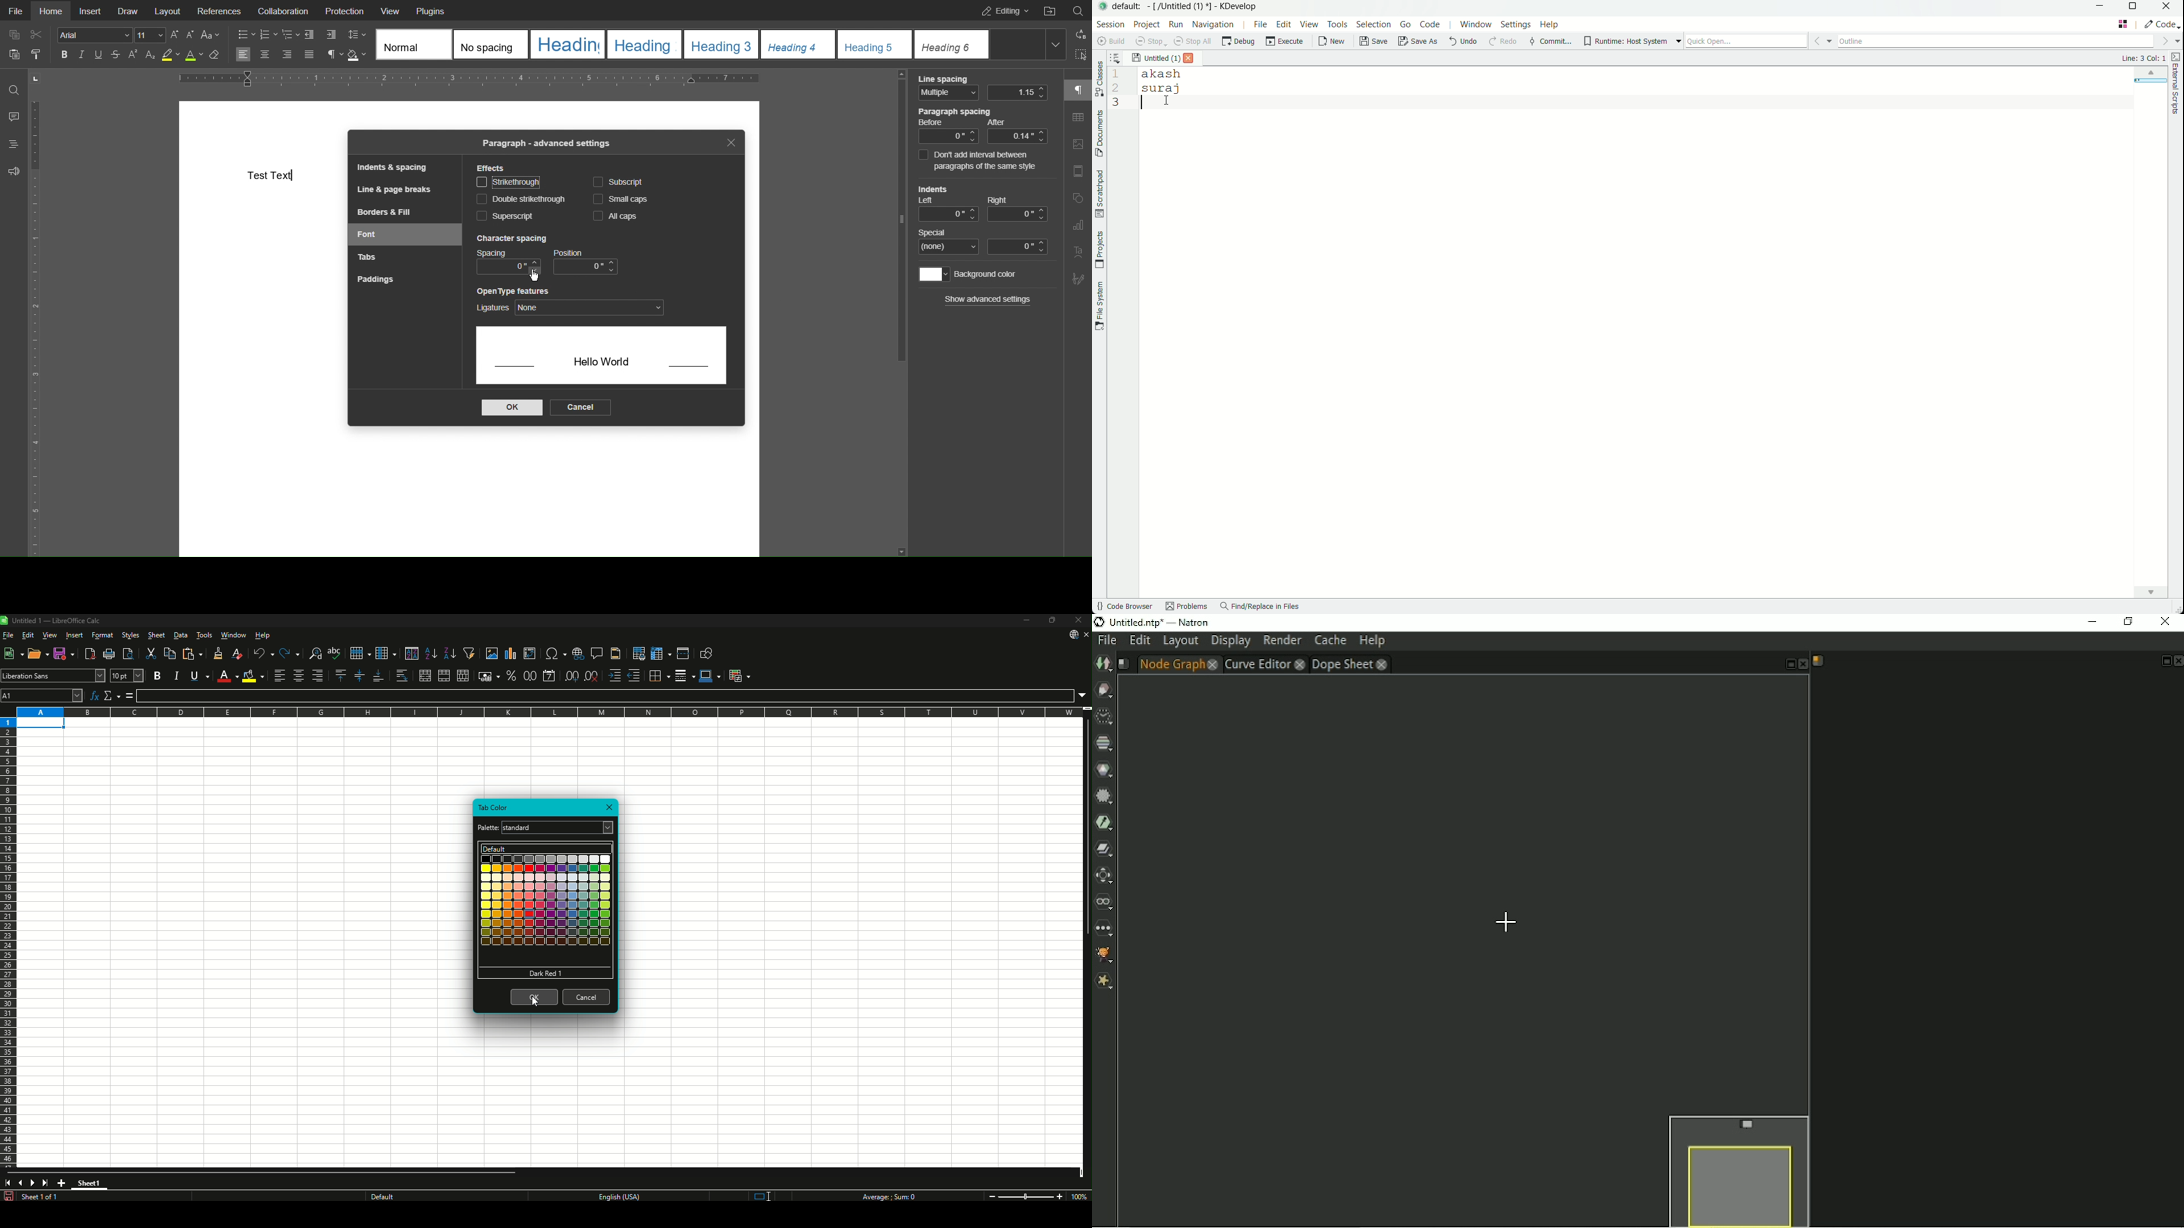 The image size is (2184, 1232). Describe the element at coordinates (494, 808) in the screenshot. I see `Tab Color` at that location.